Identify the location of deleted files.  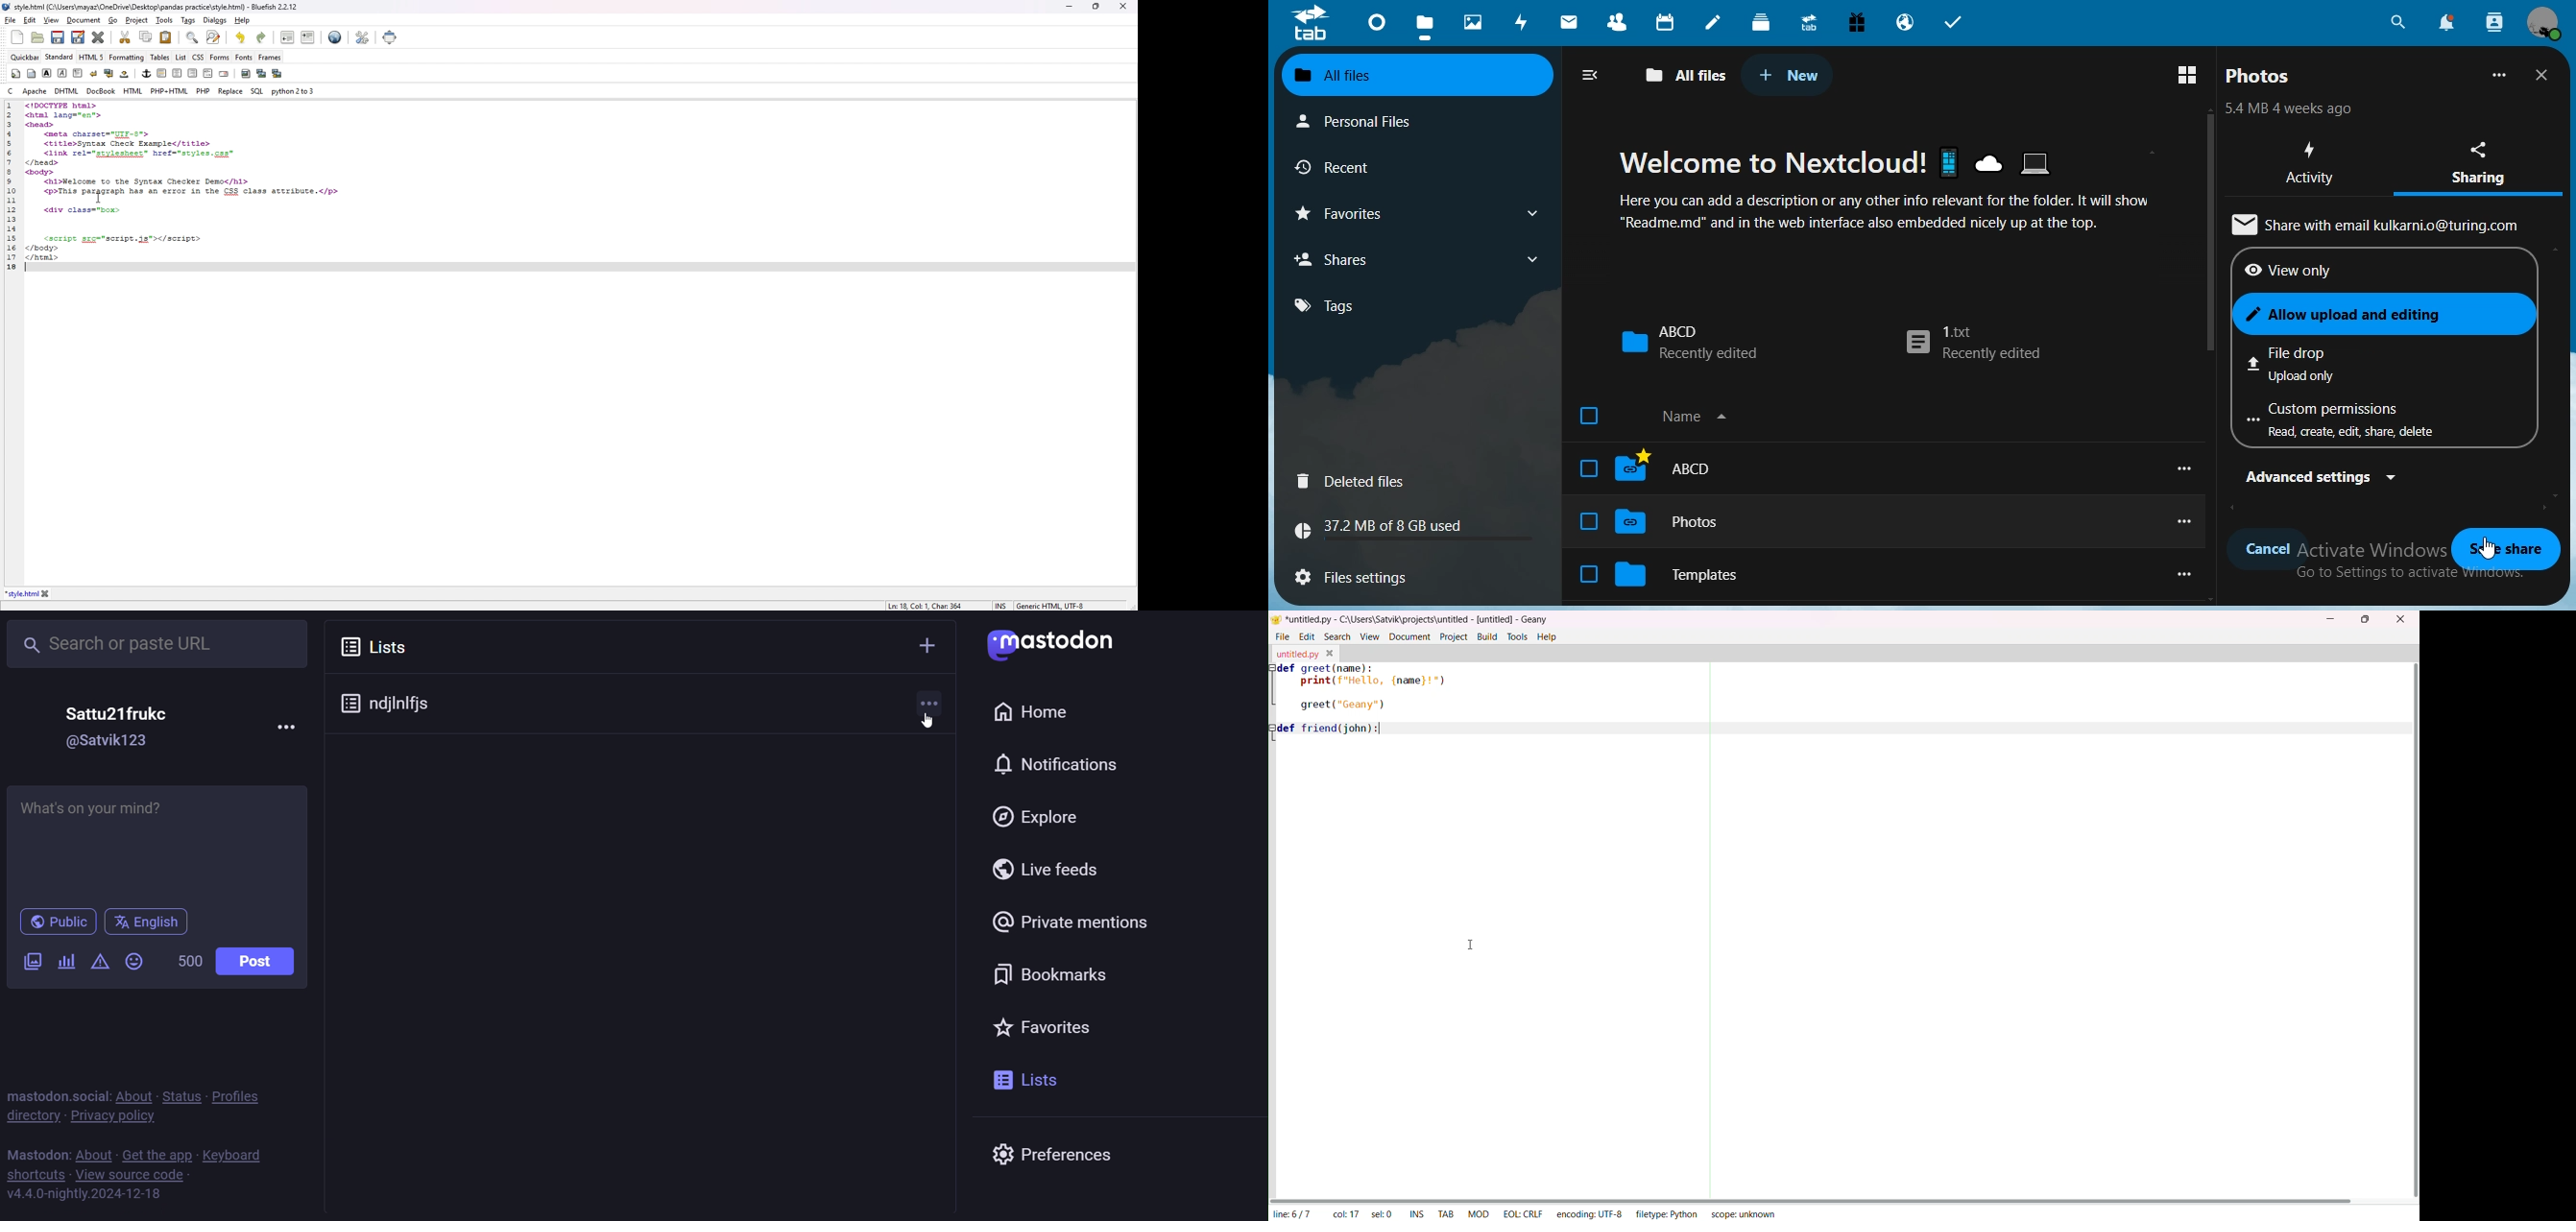
(1356, 483).